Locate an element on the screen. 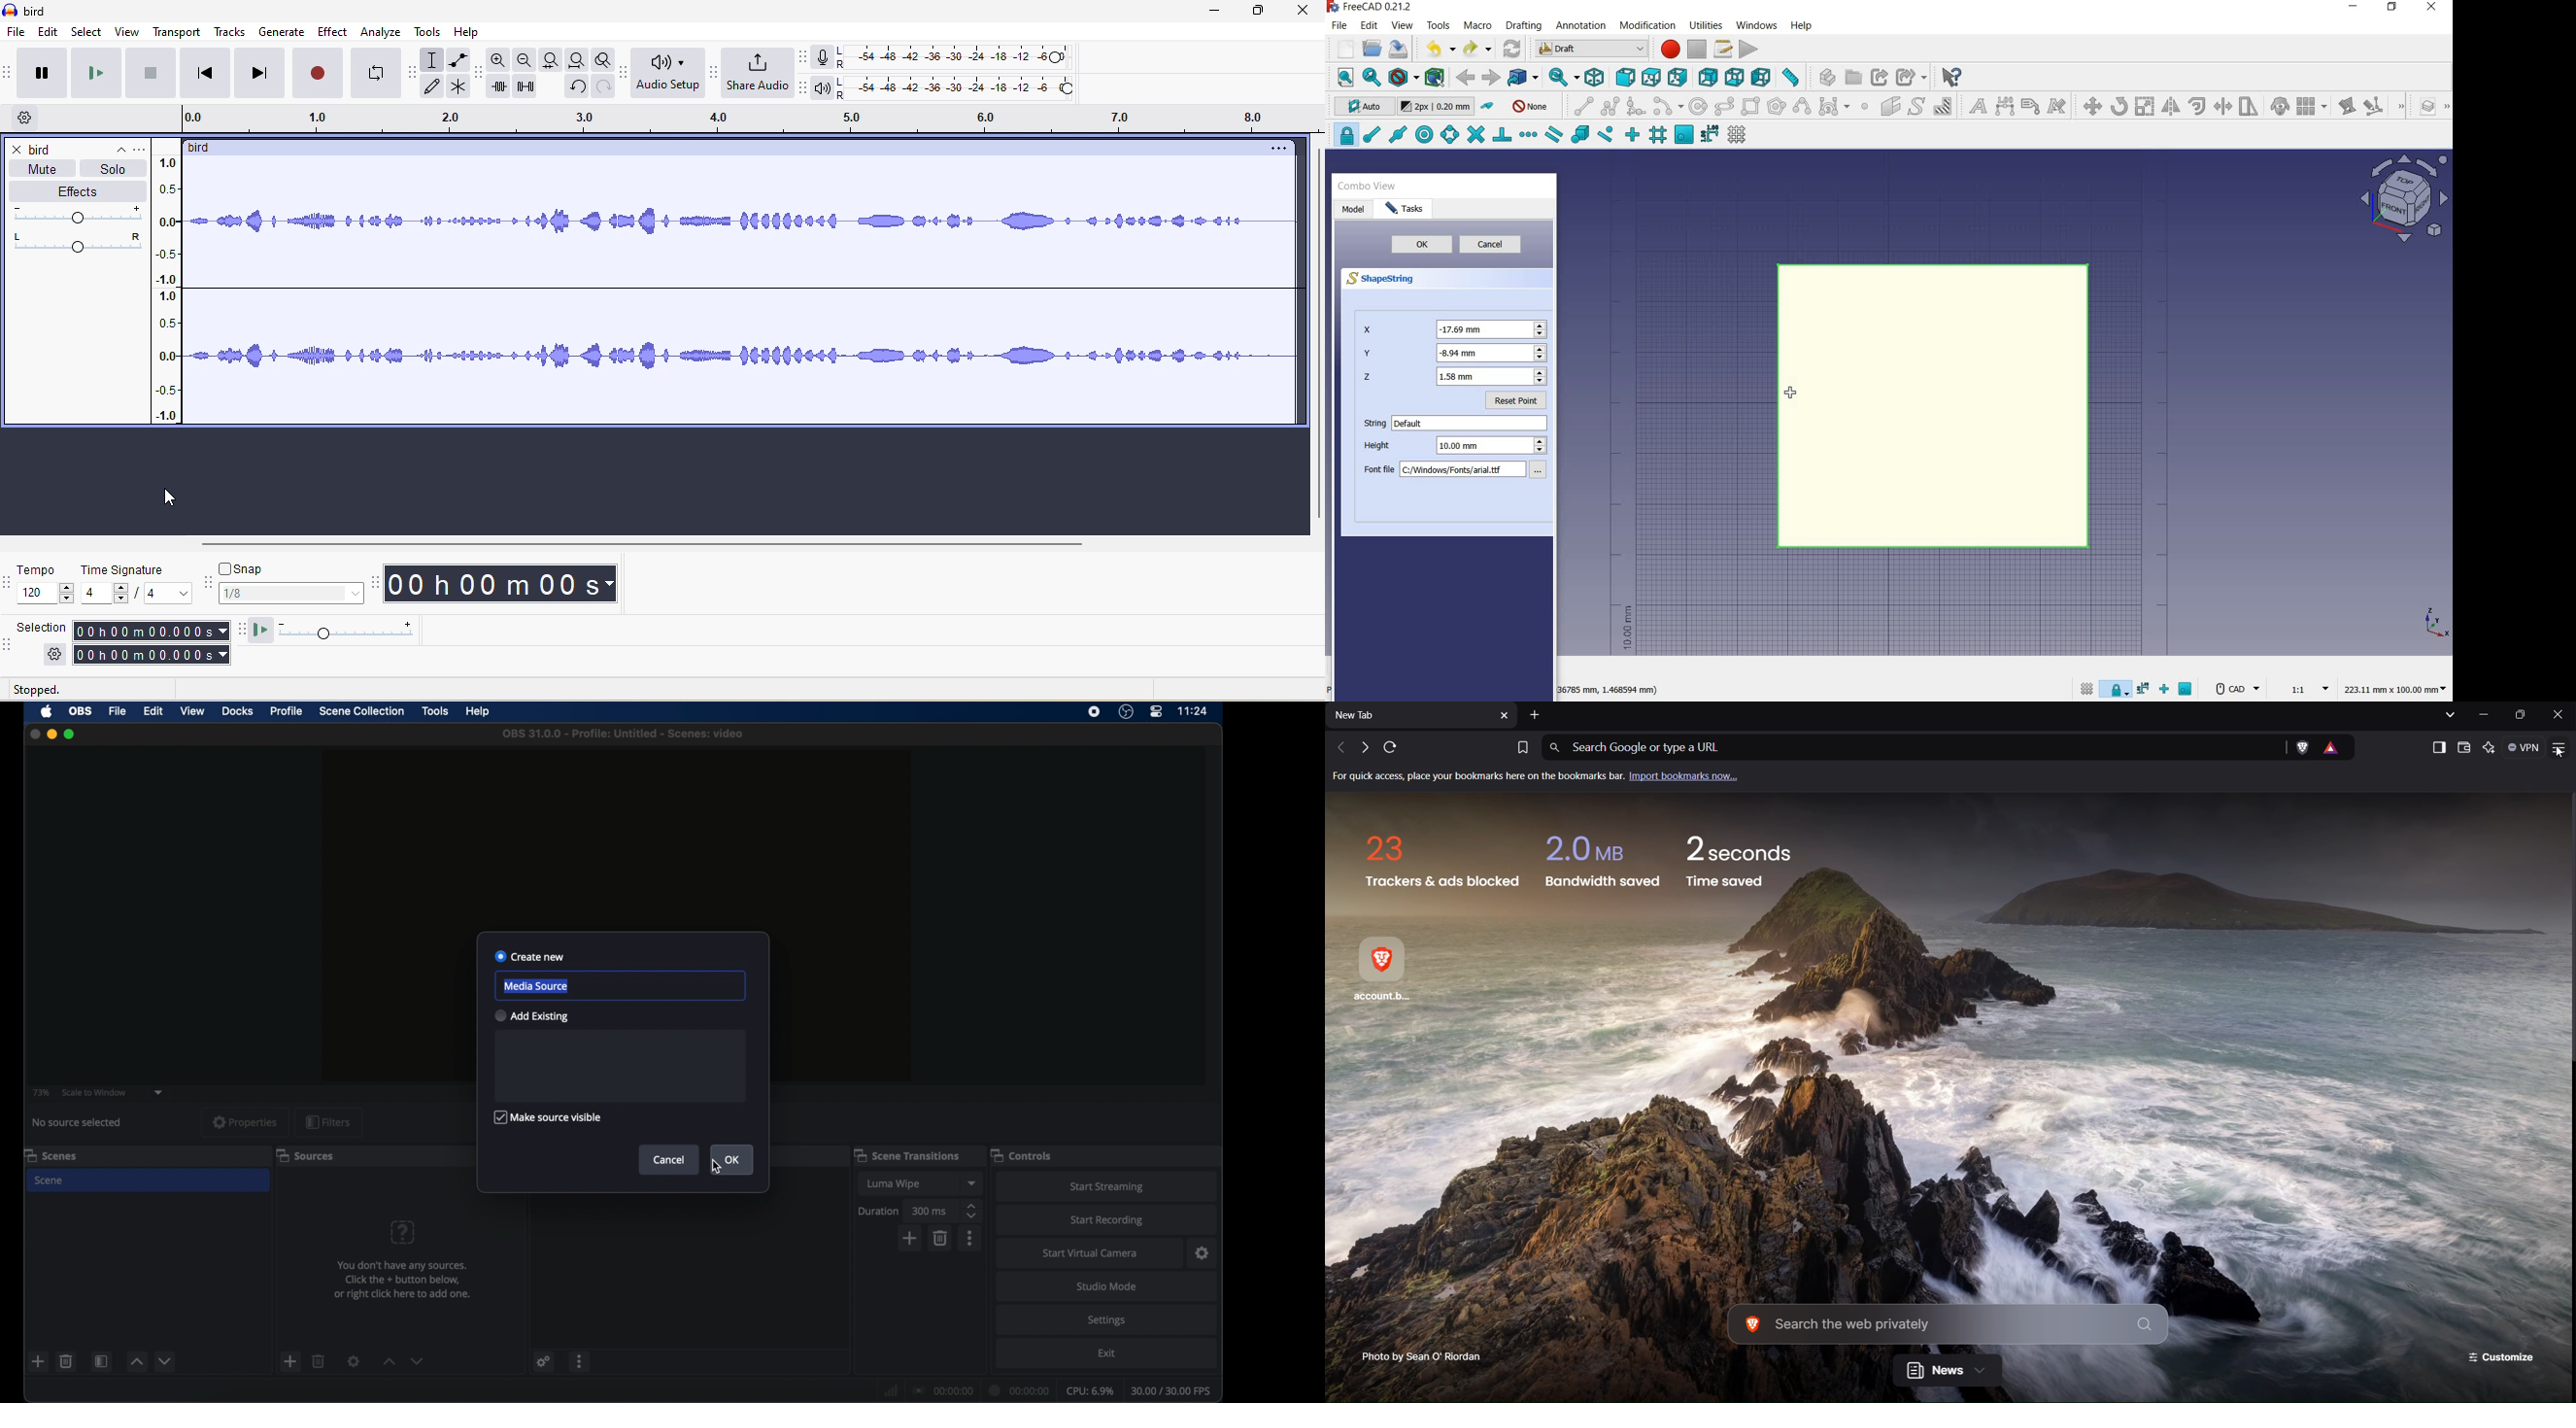 The height and width of the screenshot is (1428, 2576). playback meter is located at coordinates (823, 89).